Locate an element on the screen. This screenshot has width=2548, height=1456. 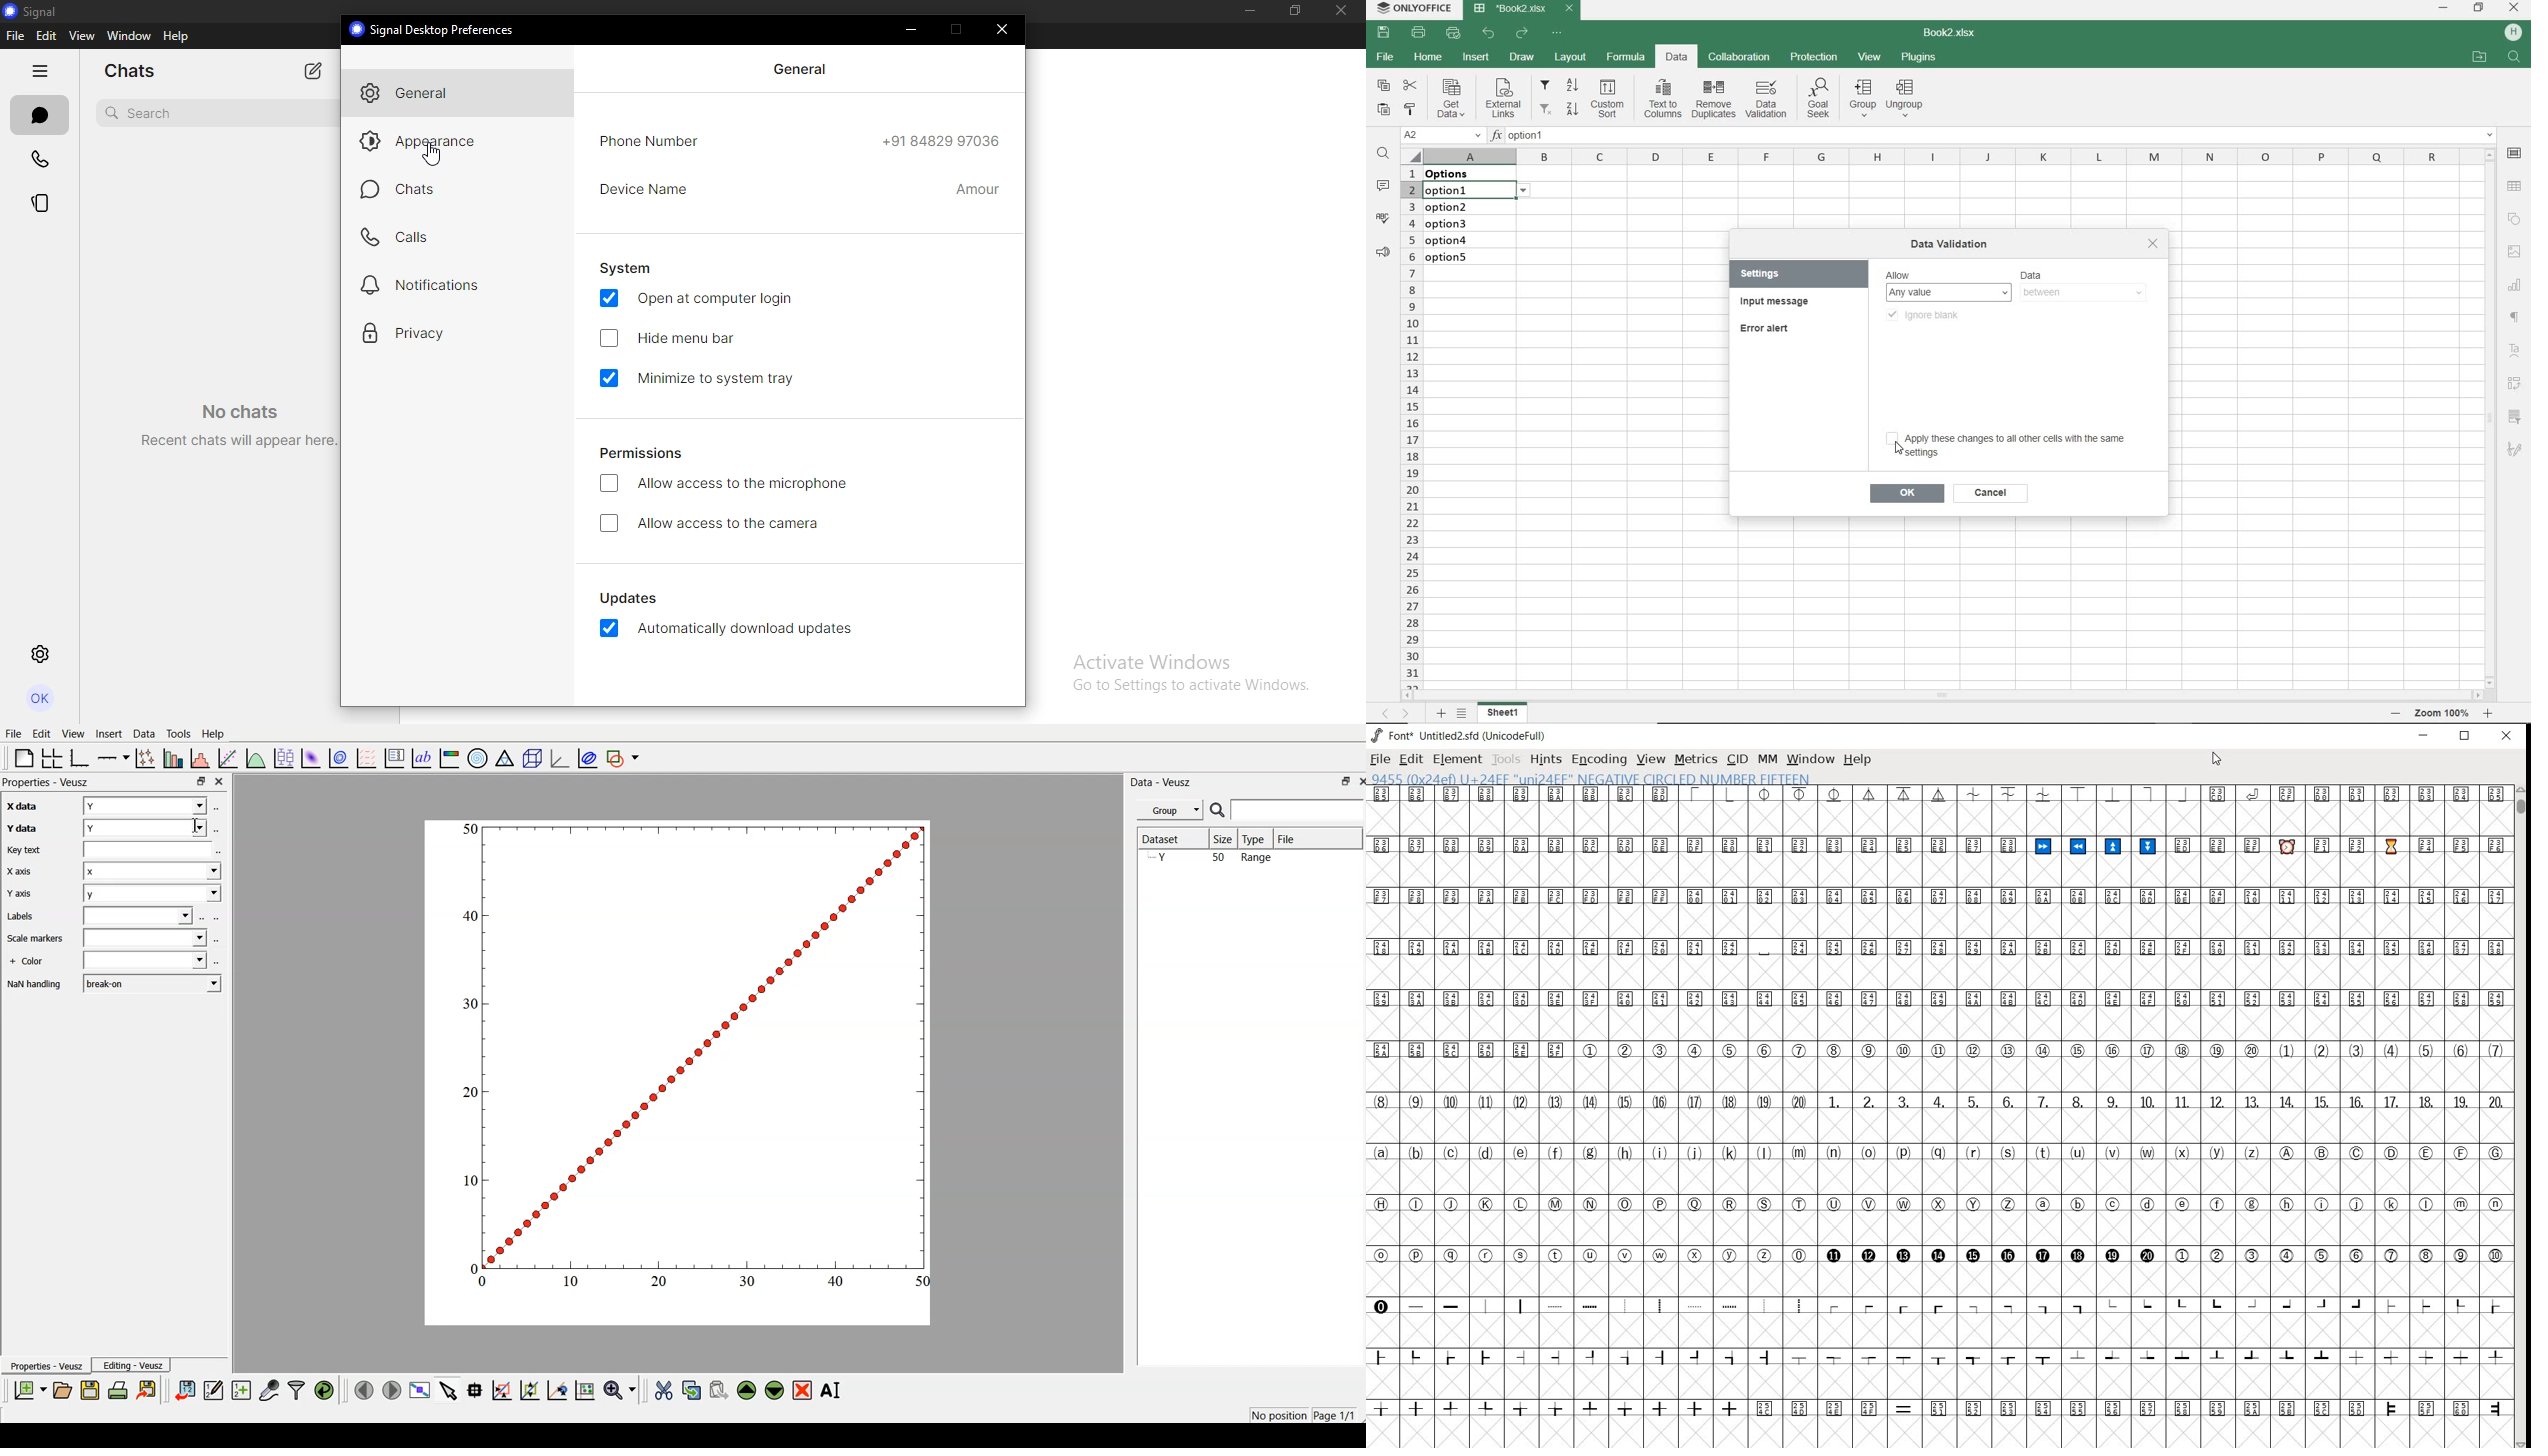
capture remote data is located at coordinates (268, 1391).